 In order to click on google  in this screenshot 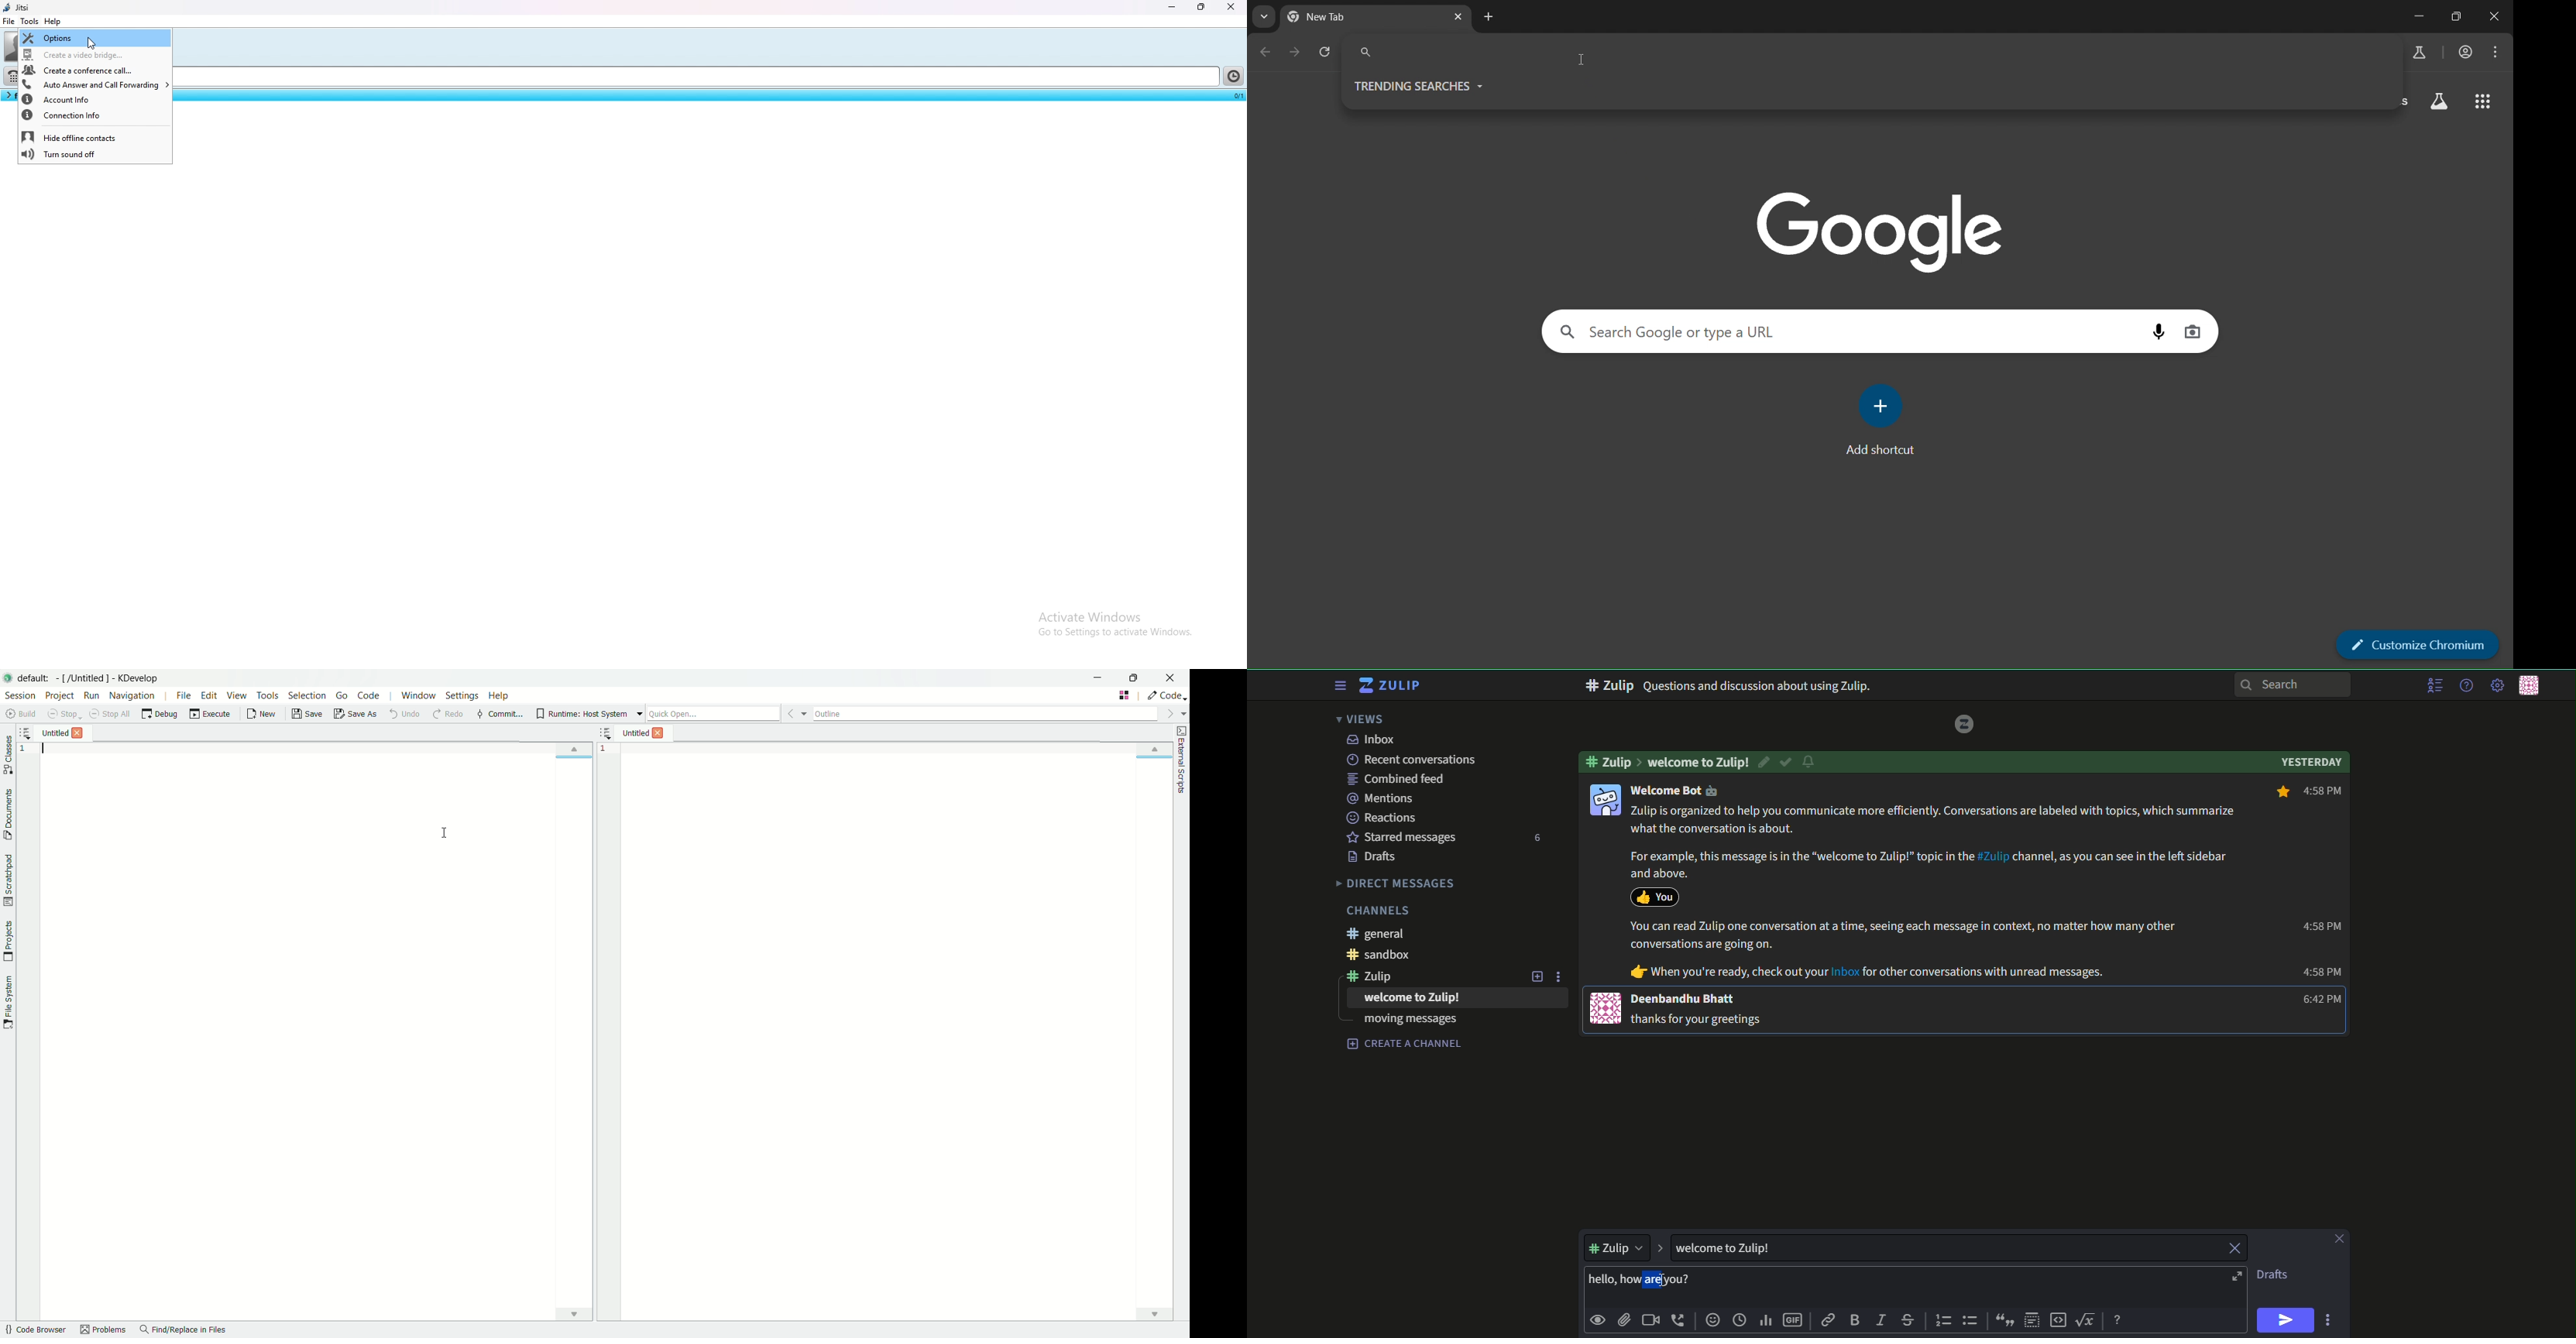, I will do `click(1886, 228)`.